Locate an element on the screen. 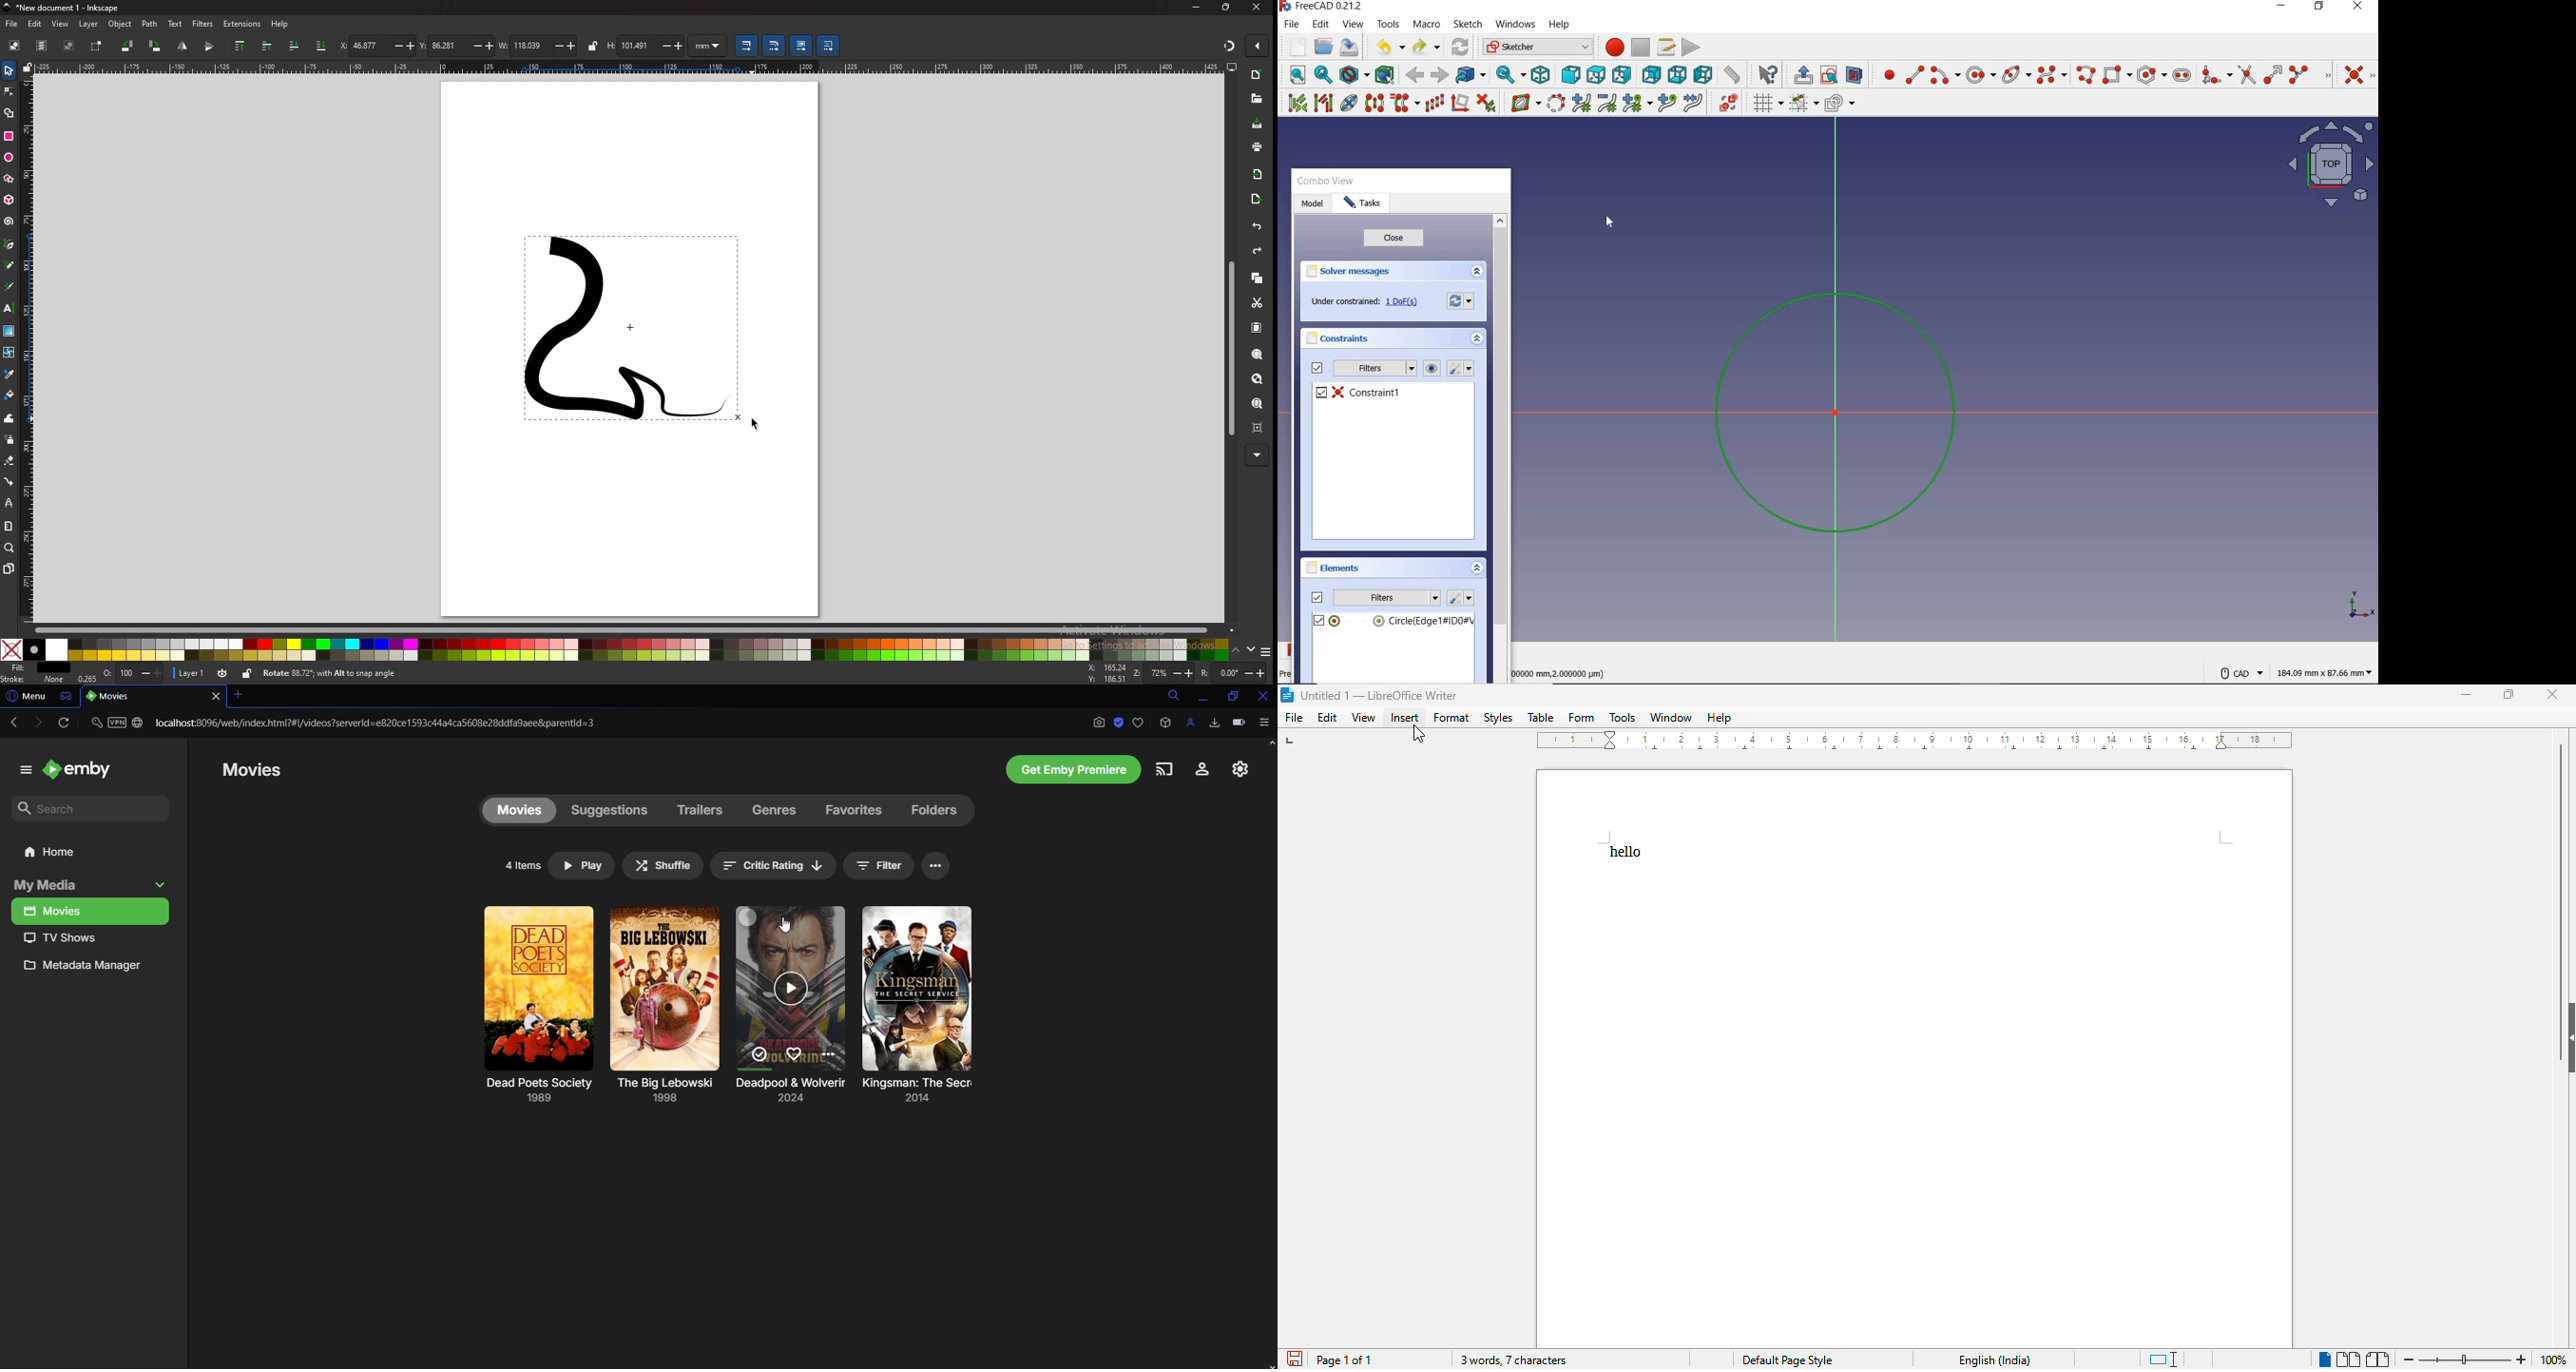 The height and width of the screenshot is (1372, 2576). convert geometry to B-spline is located at coordinates (1554, 104).